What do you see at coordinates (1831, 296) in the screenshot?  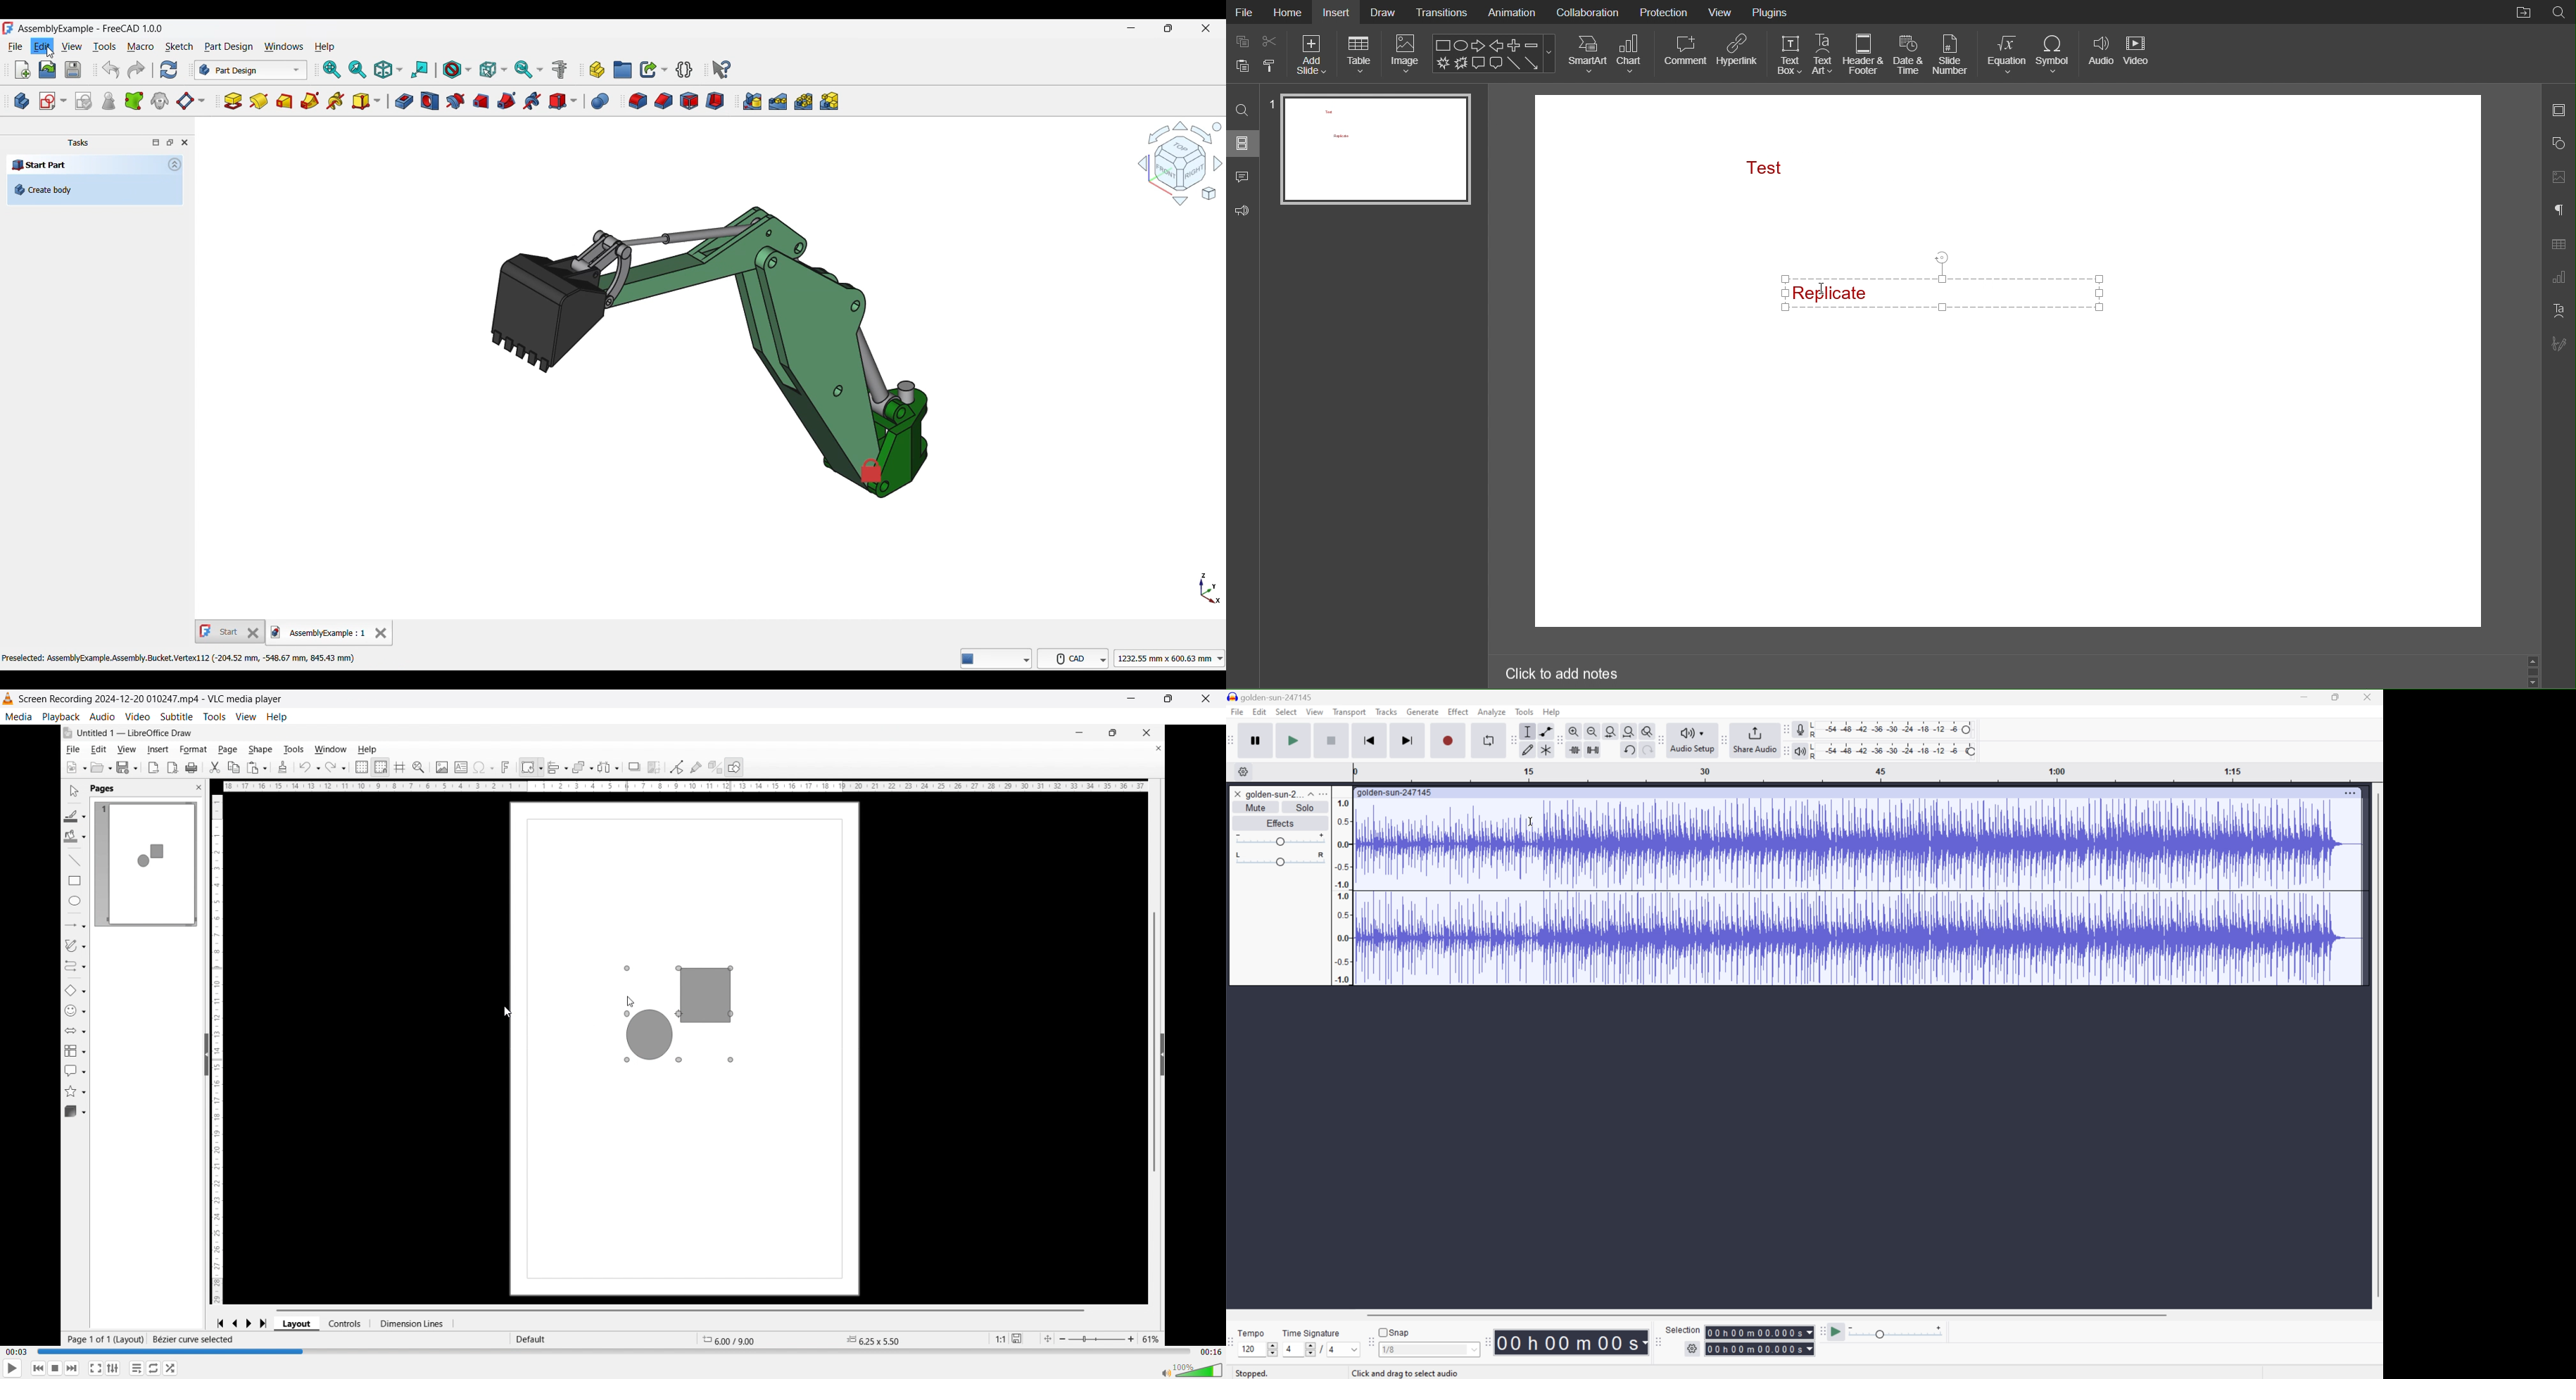 I see `Cursor` at bounding box center [1831, 296].